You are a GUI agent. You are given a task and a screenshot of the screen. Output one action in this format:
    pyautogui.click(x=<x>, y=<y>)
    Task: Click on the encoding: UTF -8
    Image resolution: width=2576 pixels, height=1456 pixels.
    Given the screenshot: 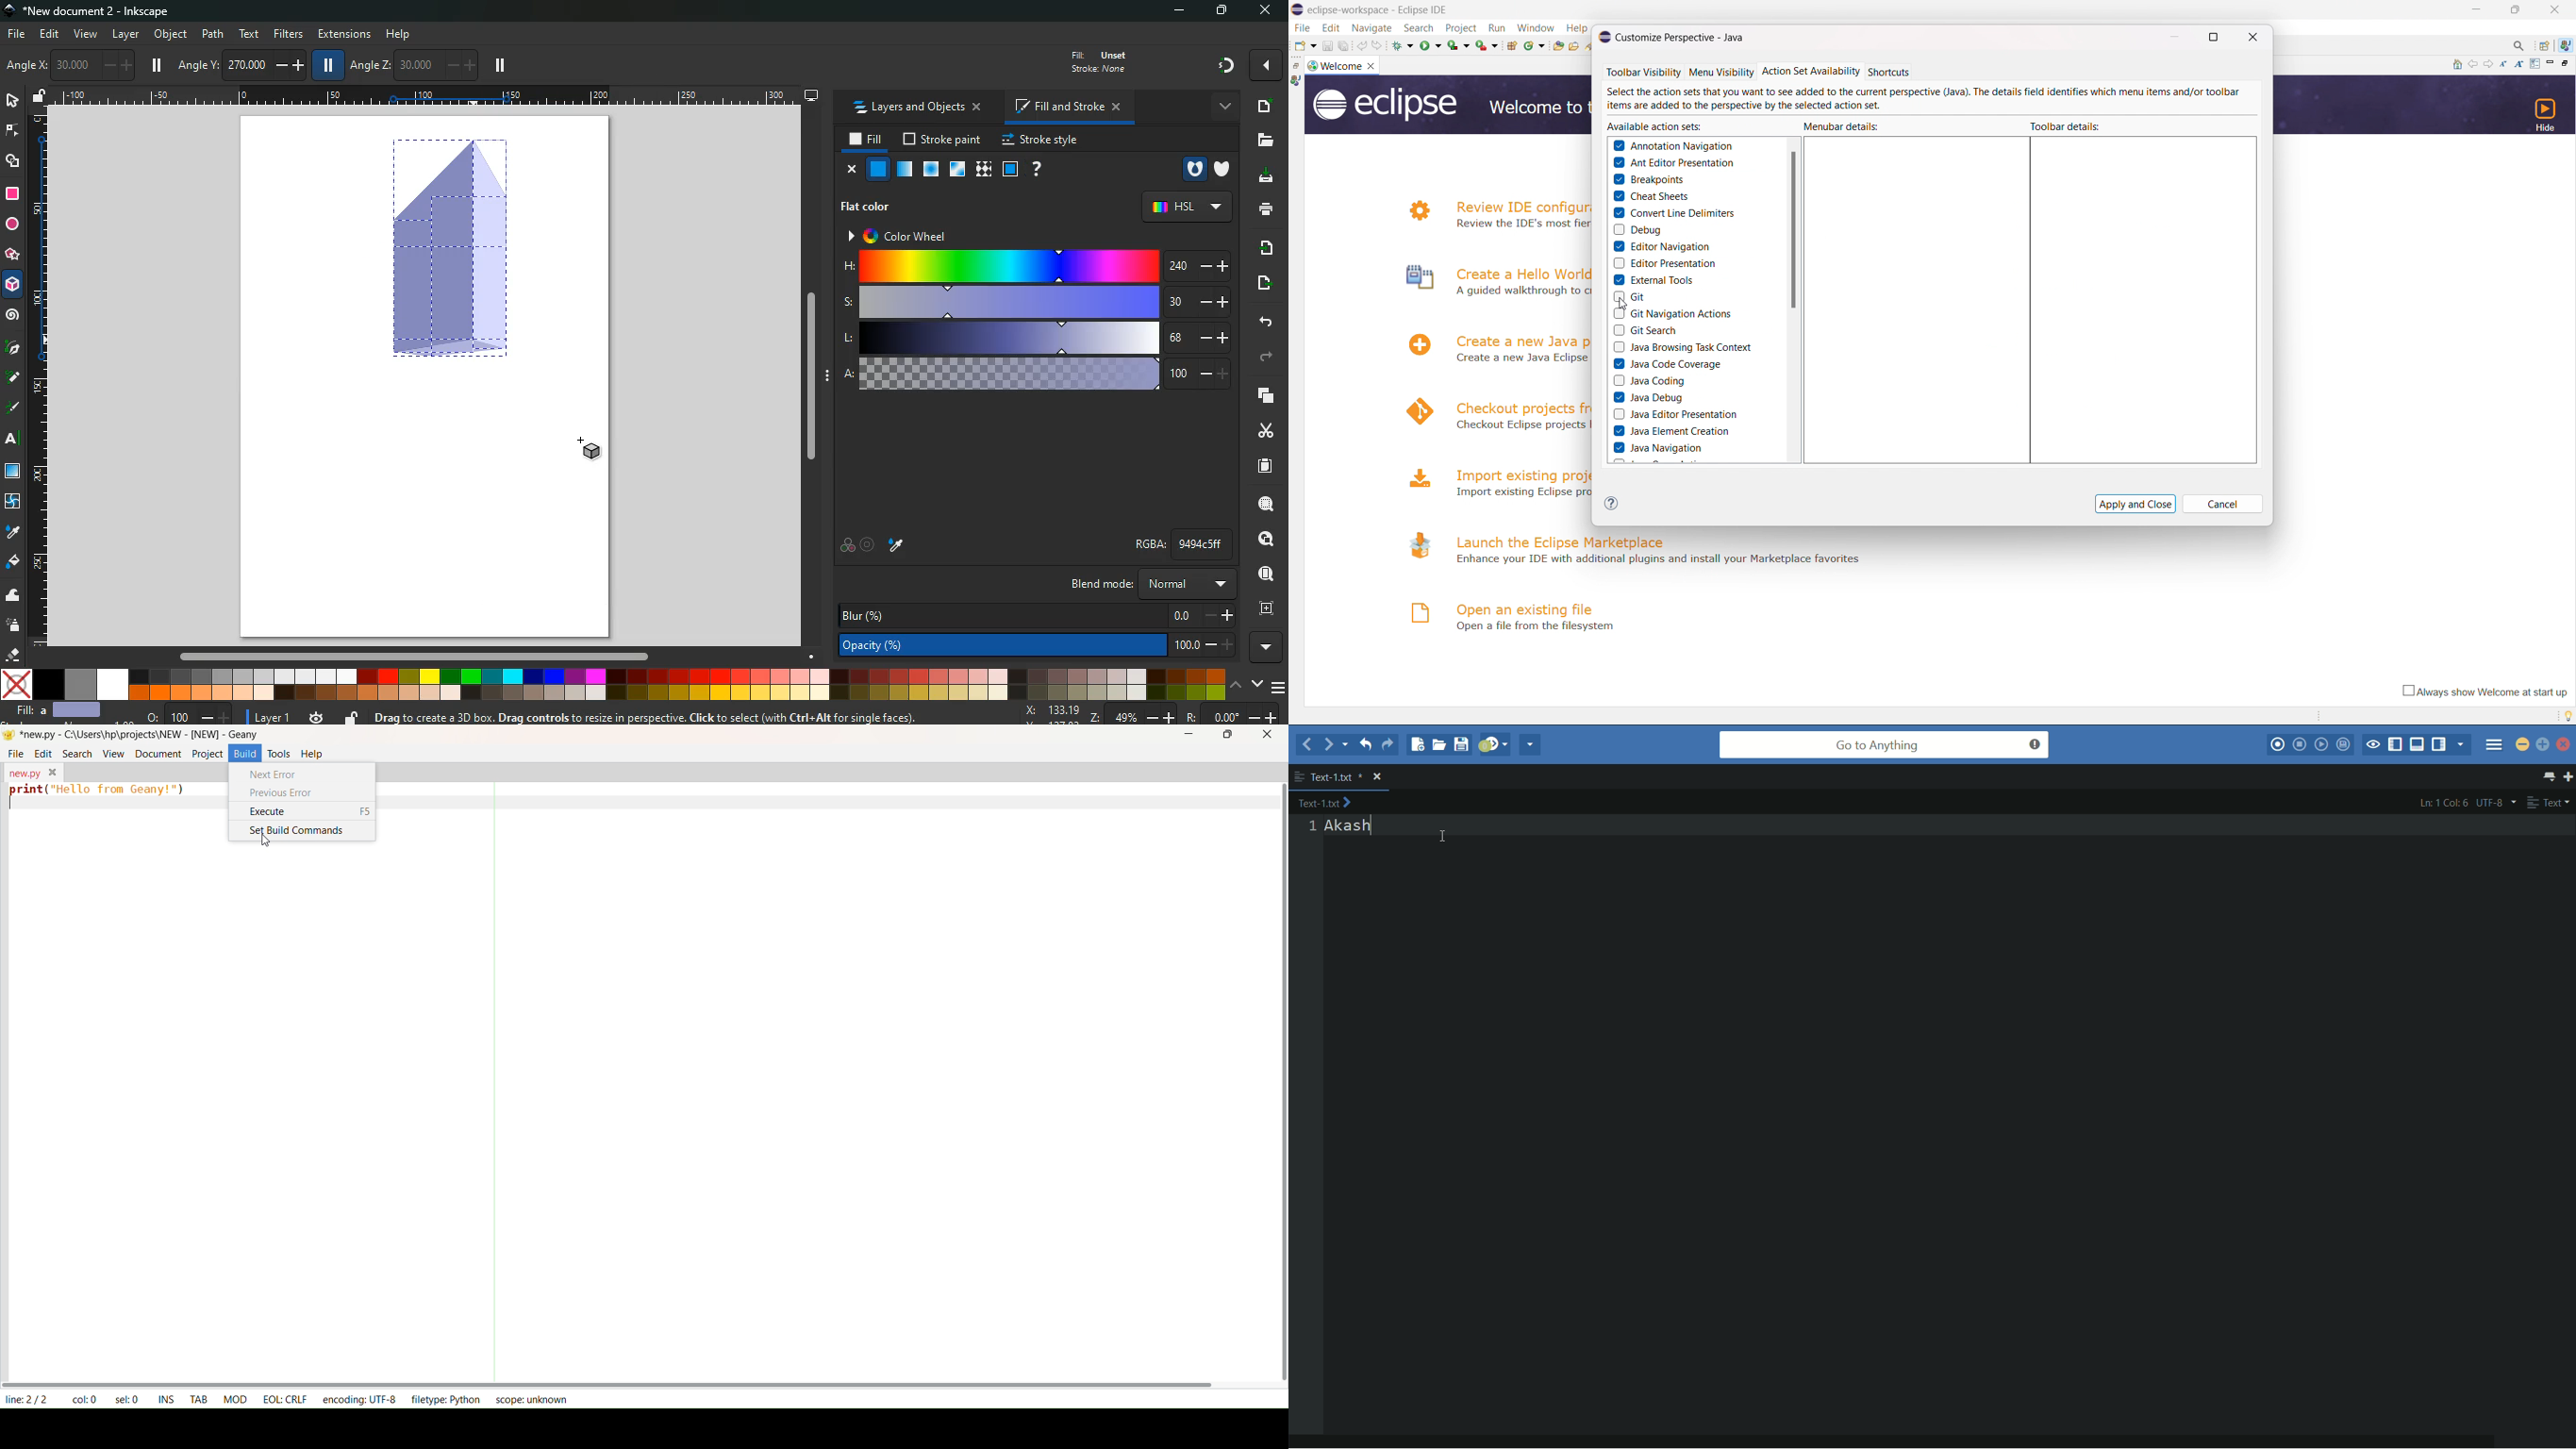 What is the action you would take?
    pyautogui.click(x=360, y=1399)
    